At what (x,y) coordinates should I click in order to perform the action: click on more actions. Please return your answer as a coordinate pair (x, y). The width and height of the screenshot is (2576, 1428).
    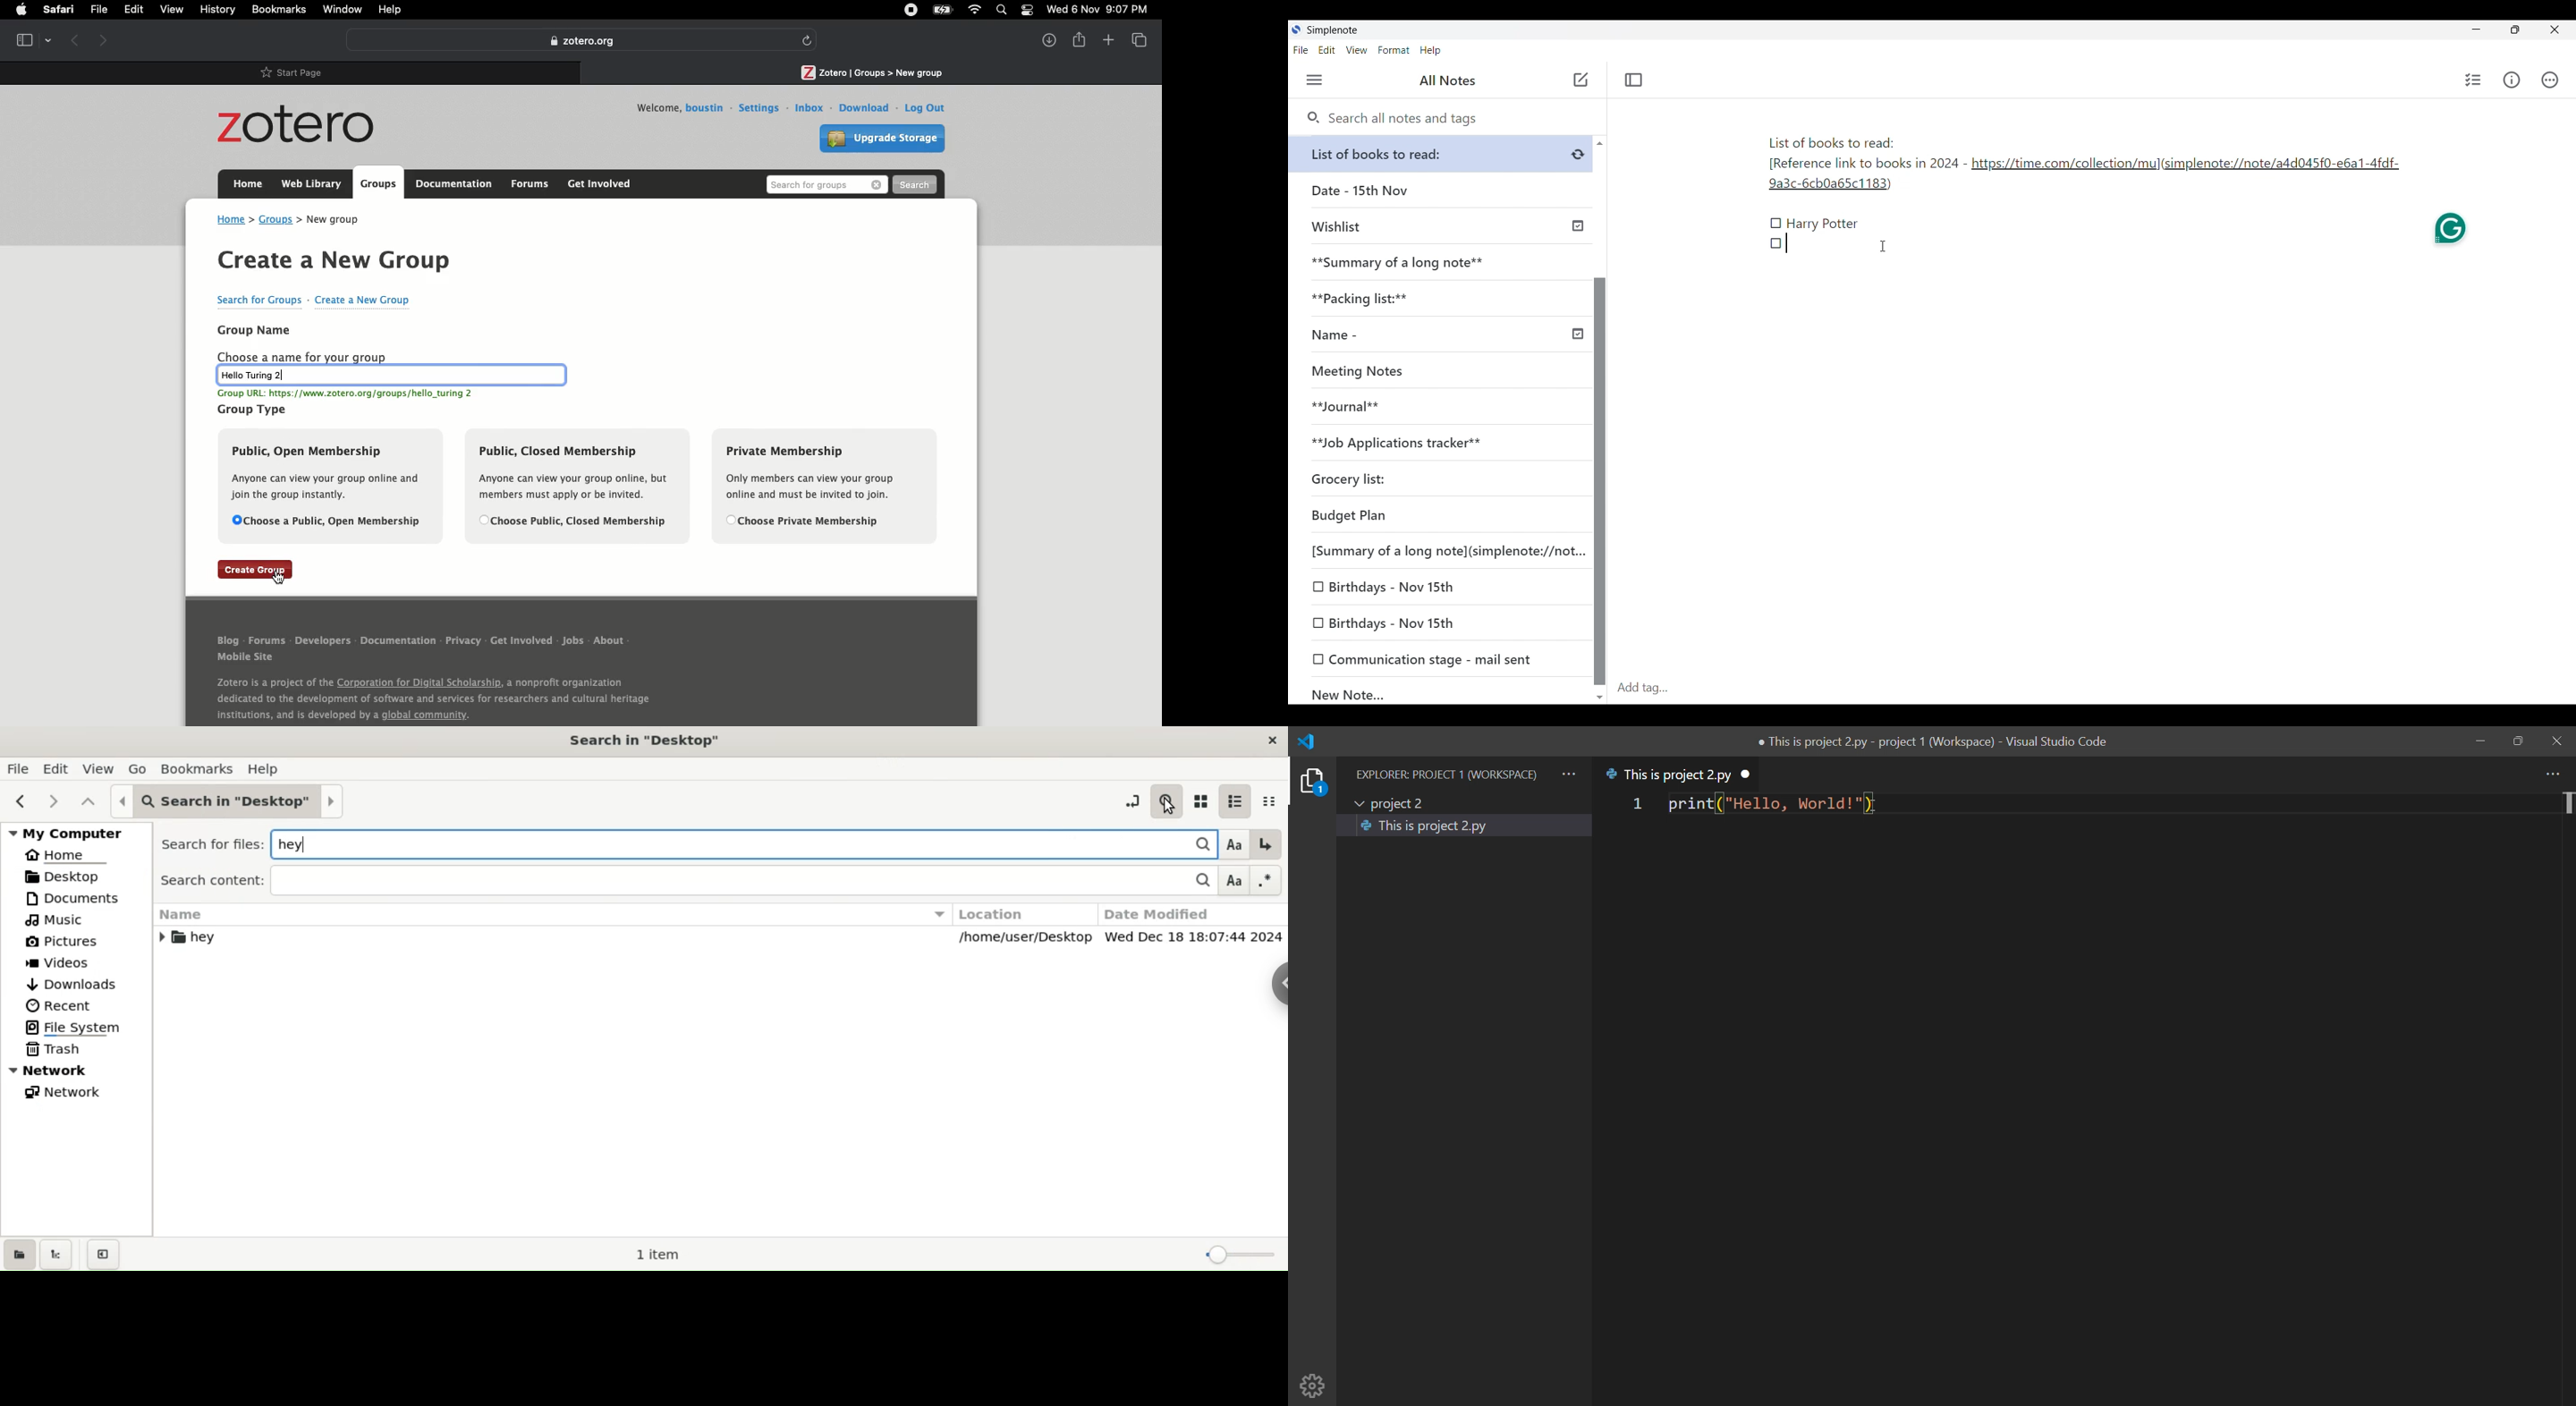
    Looking at the image, I should click on (1568, 774).